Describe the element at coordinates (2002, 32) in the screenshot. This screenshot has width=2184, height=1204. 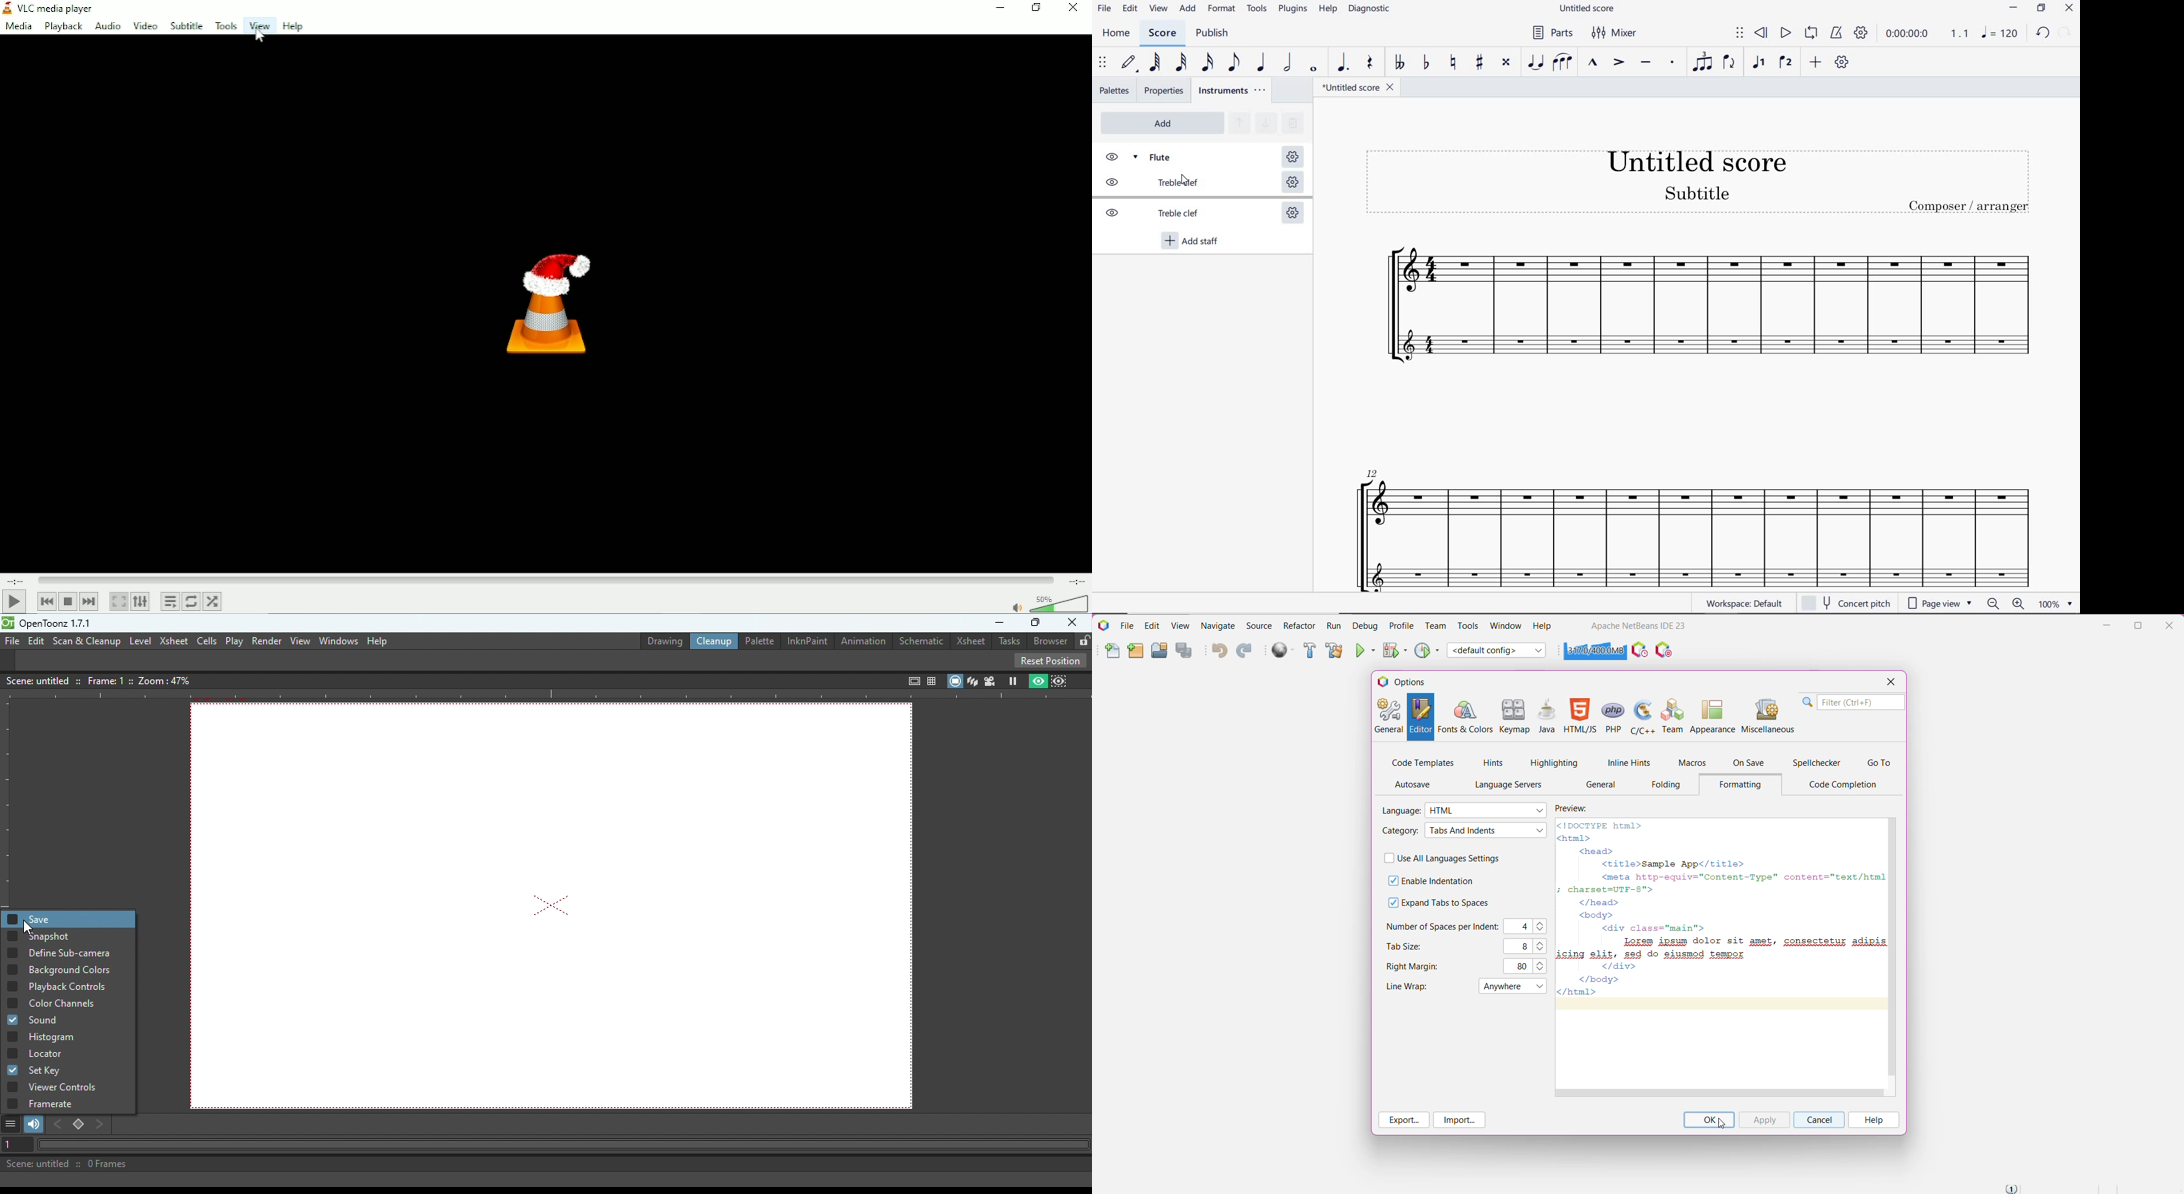
I see `note` at that location.